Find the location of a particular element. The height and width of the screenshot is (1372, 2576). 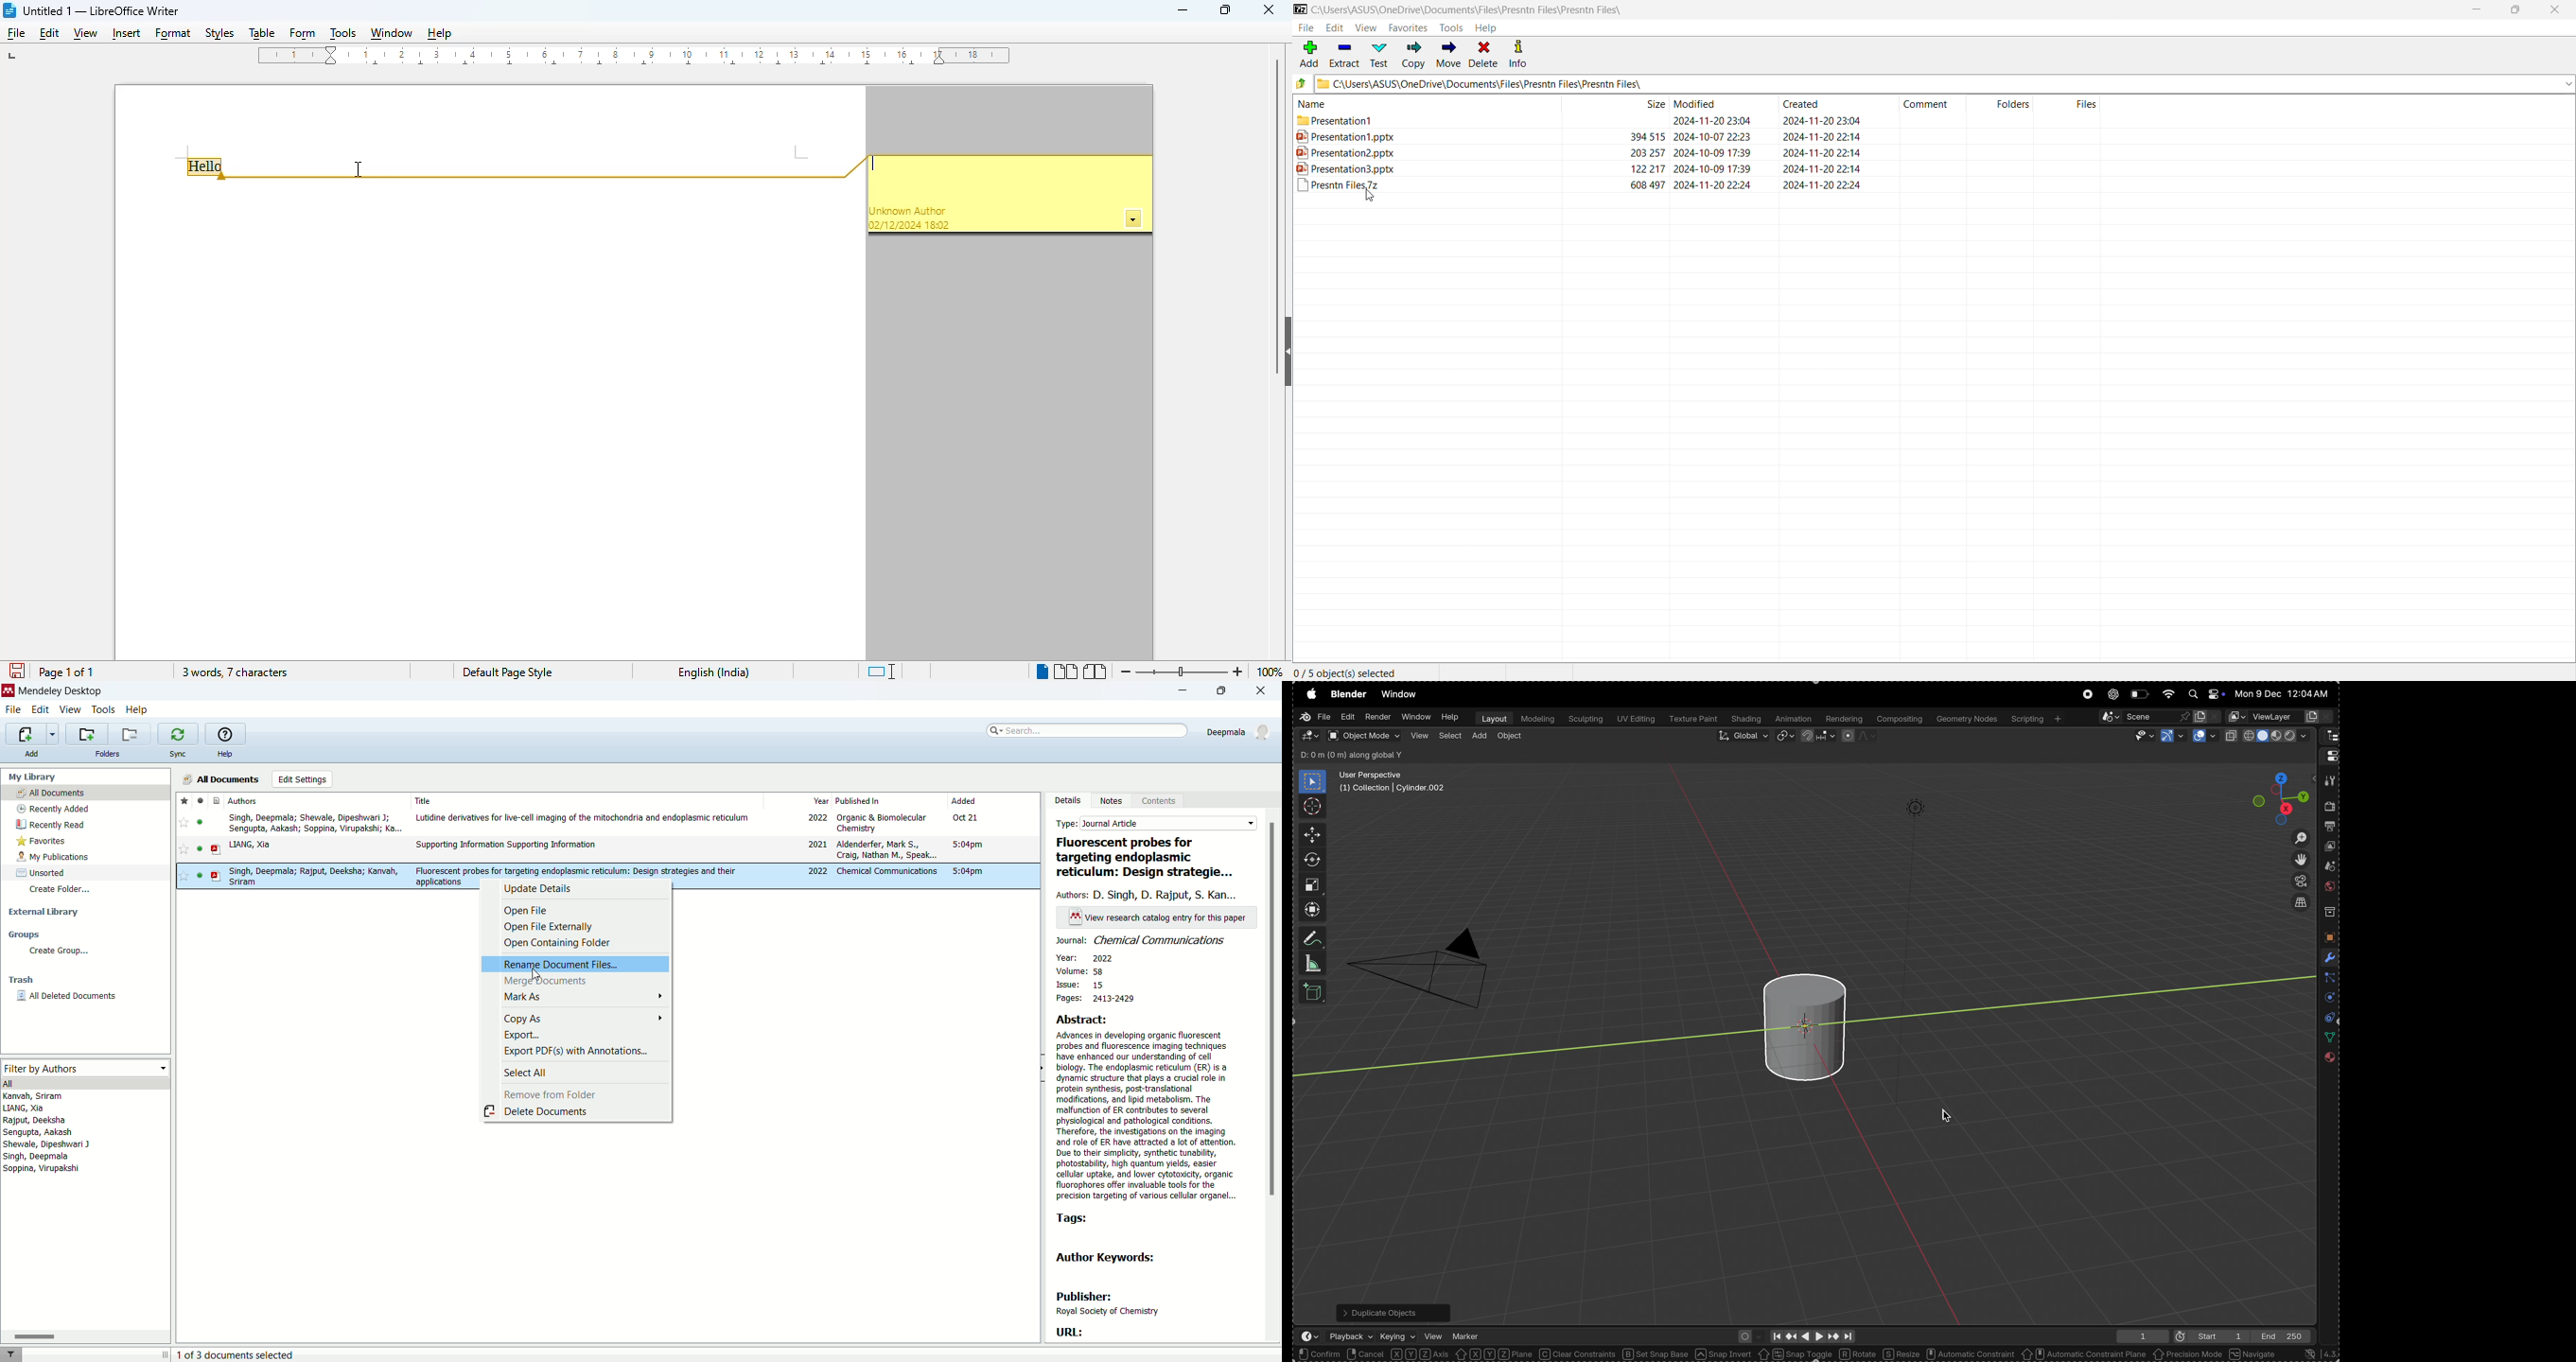

c\Users\ASUS\OneDrive\Documents\Files\Presntn Files\Presntn Files\ is located at coordinates (1945, 86).